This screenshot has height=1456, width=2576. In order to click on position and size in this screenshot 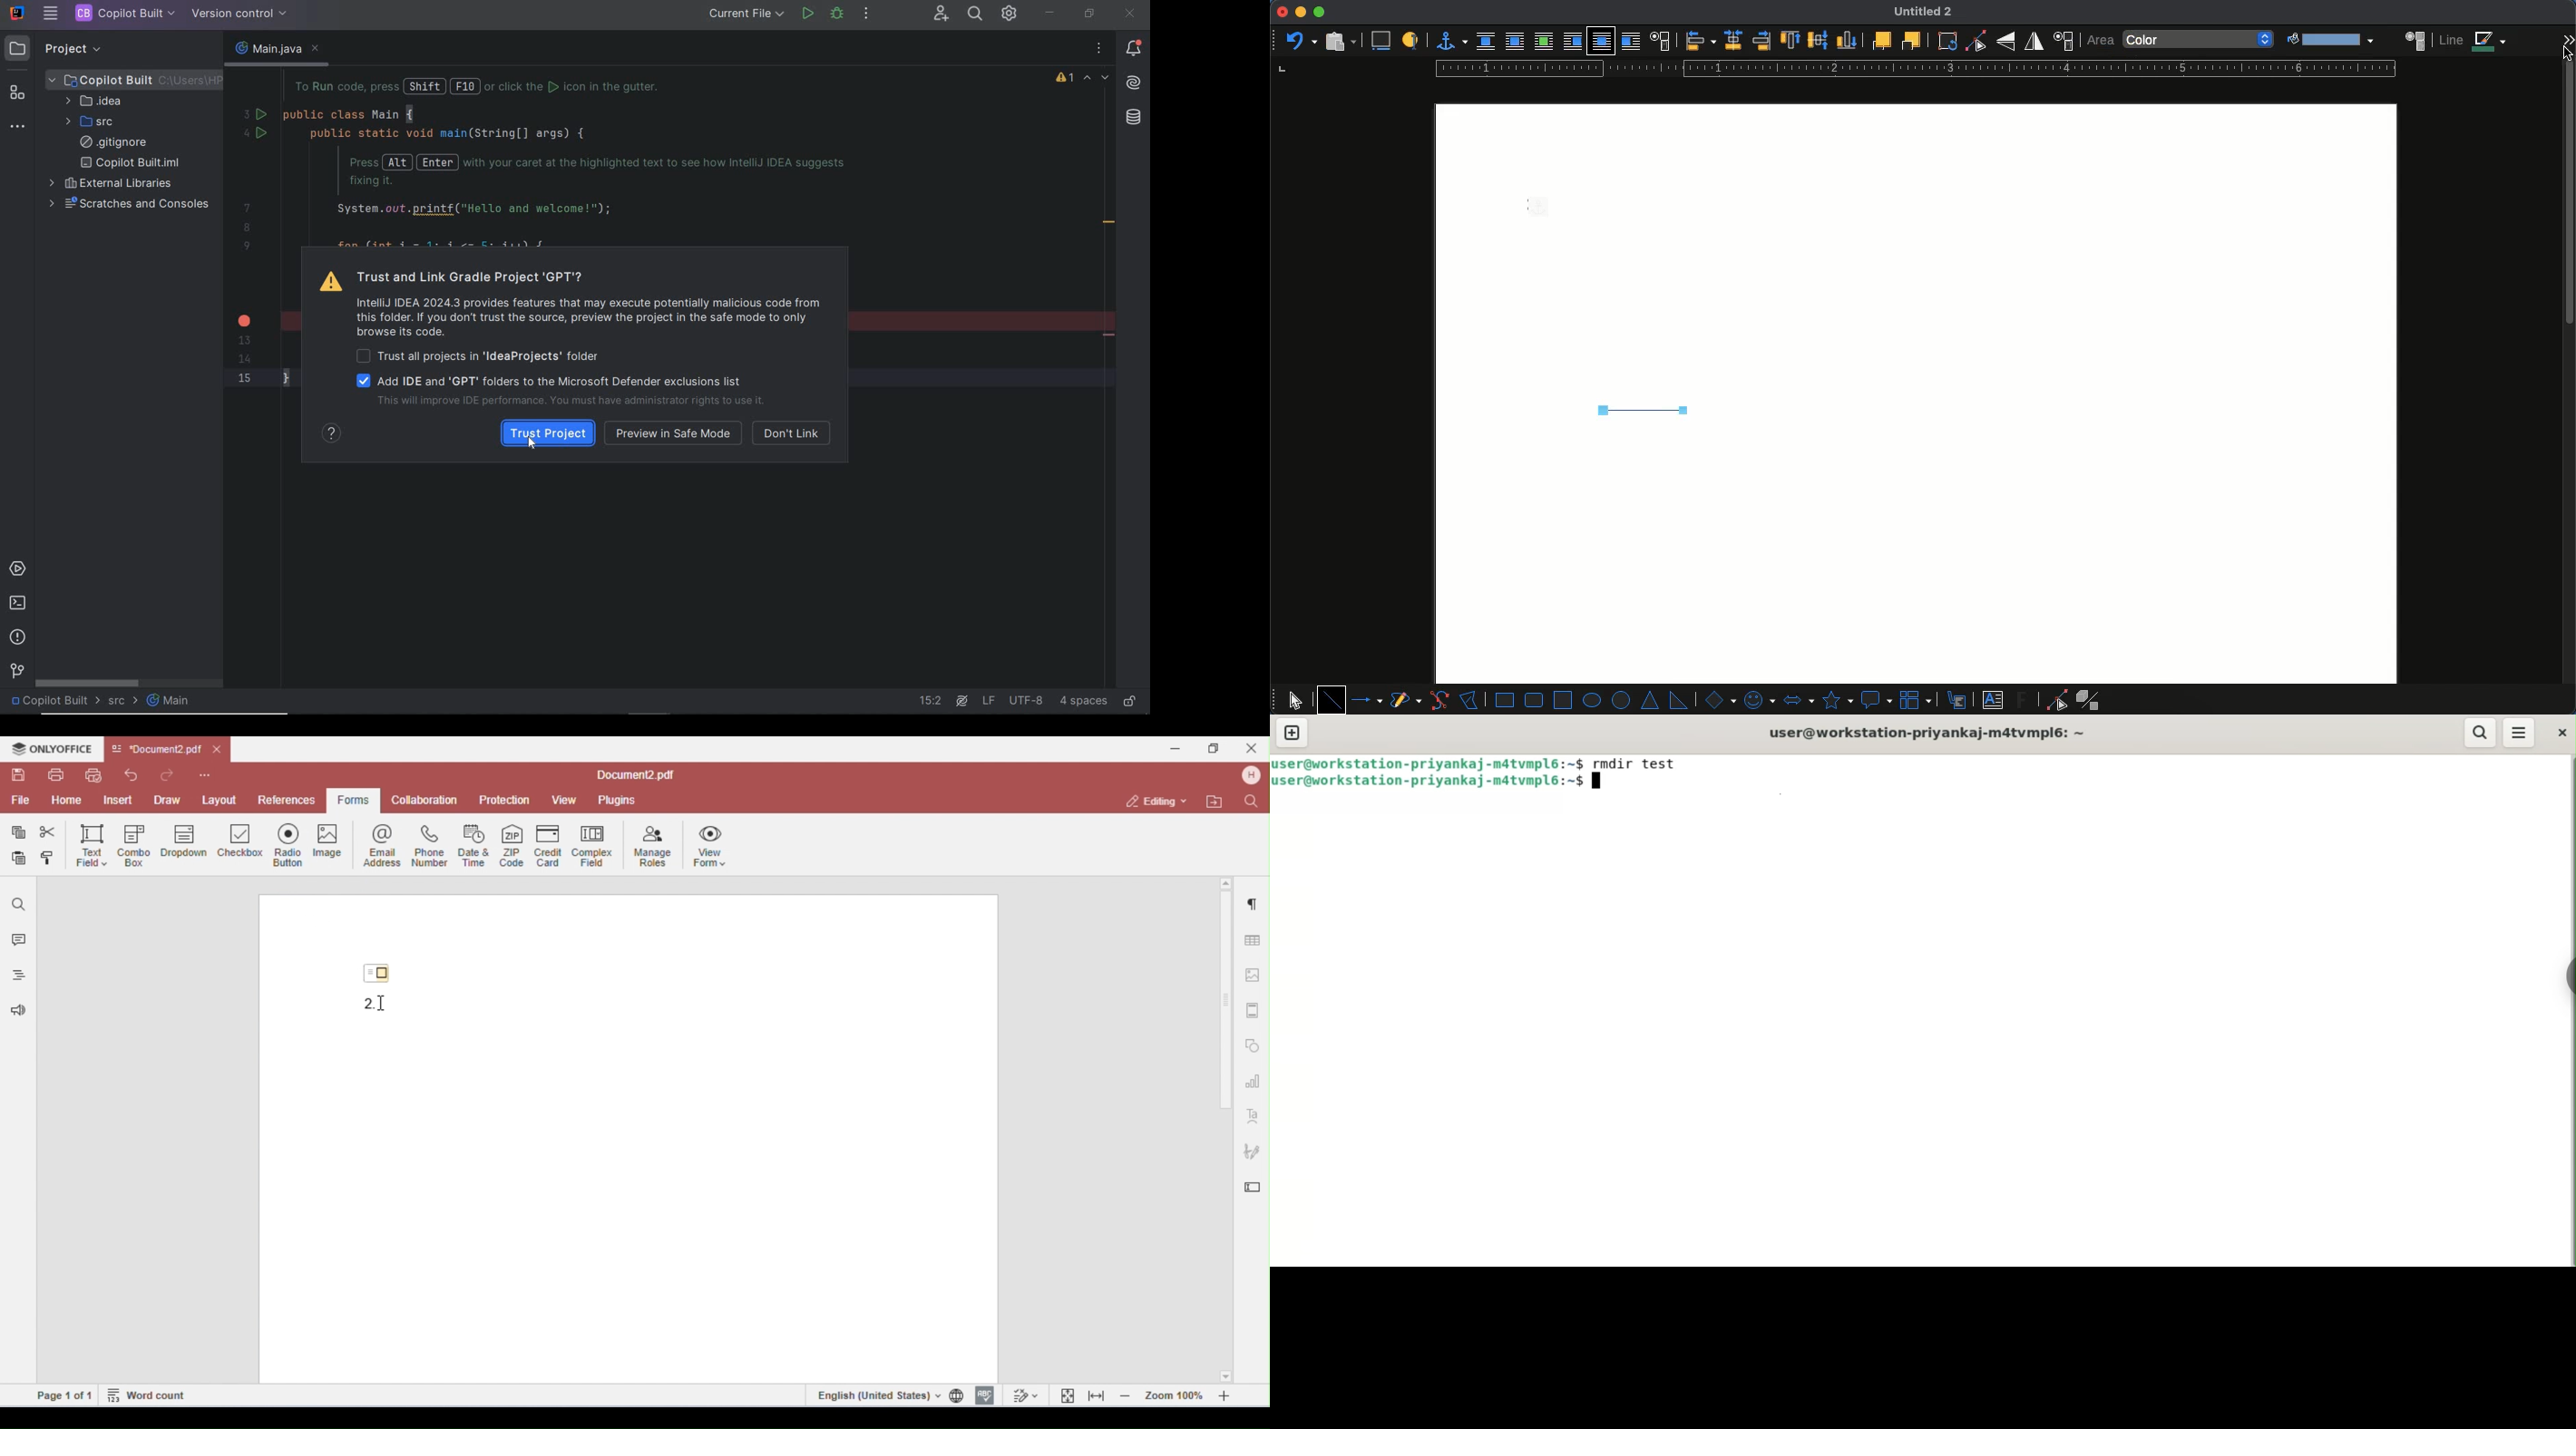, I will do `click(2063, 41)`.